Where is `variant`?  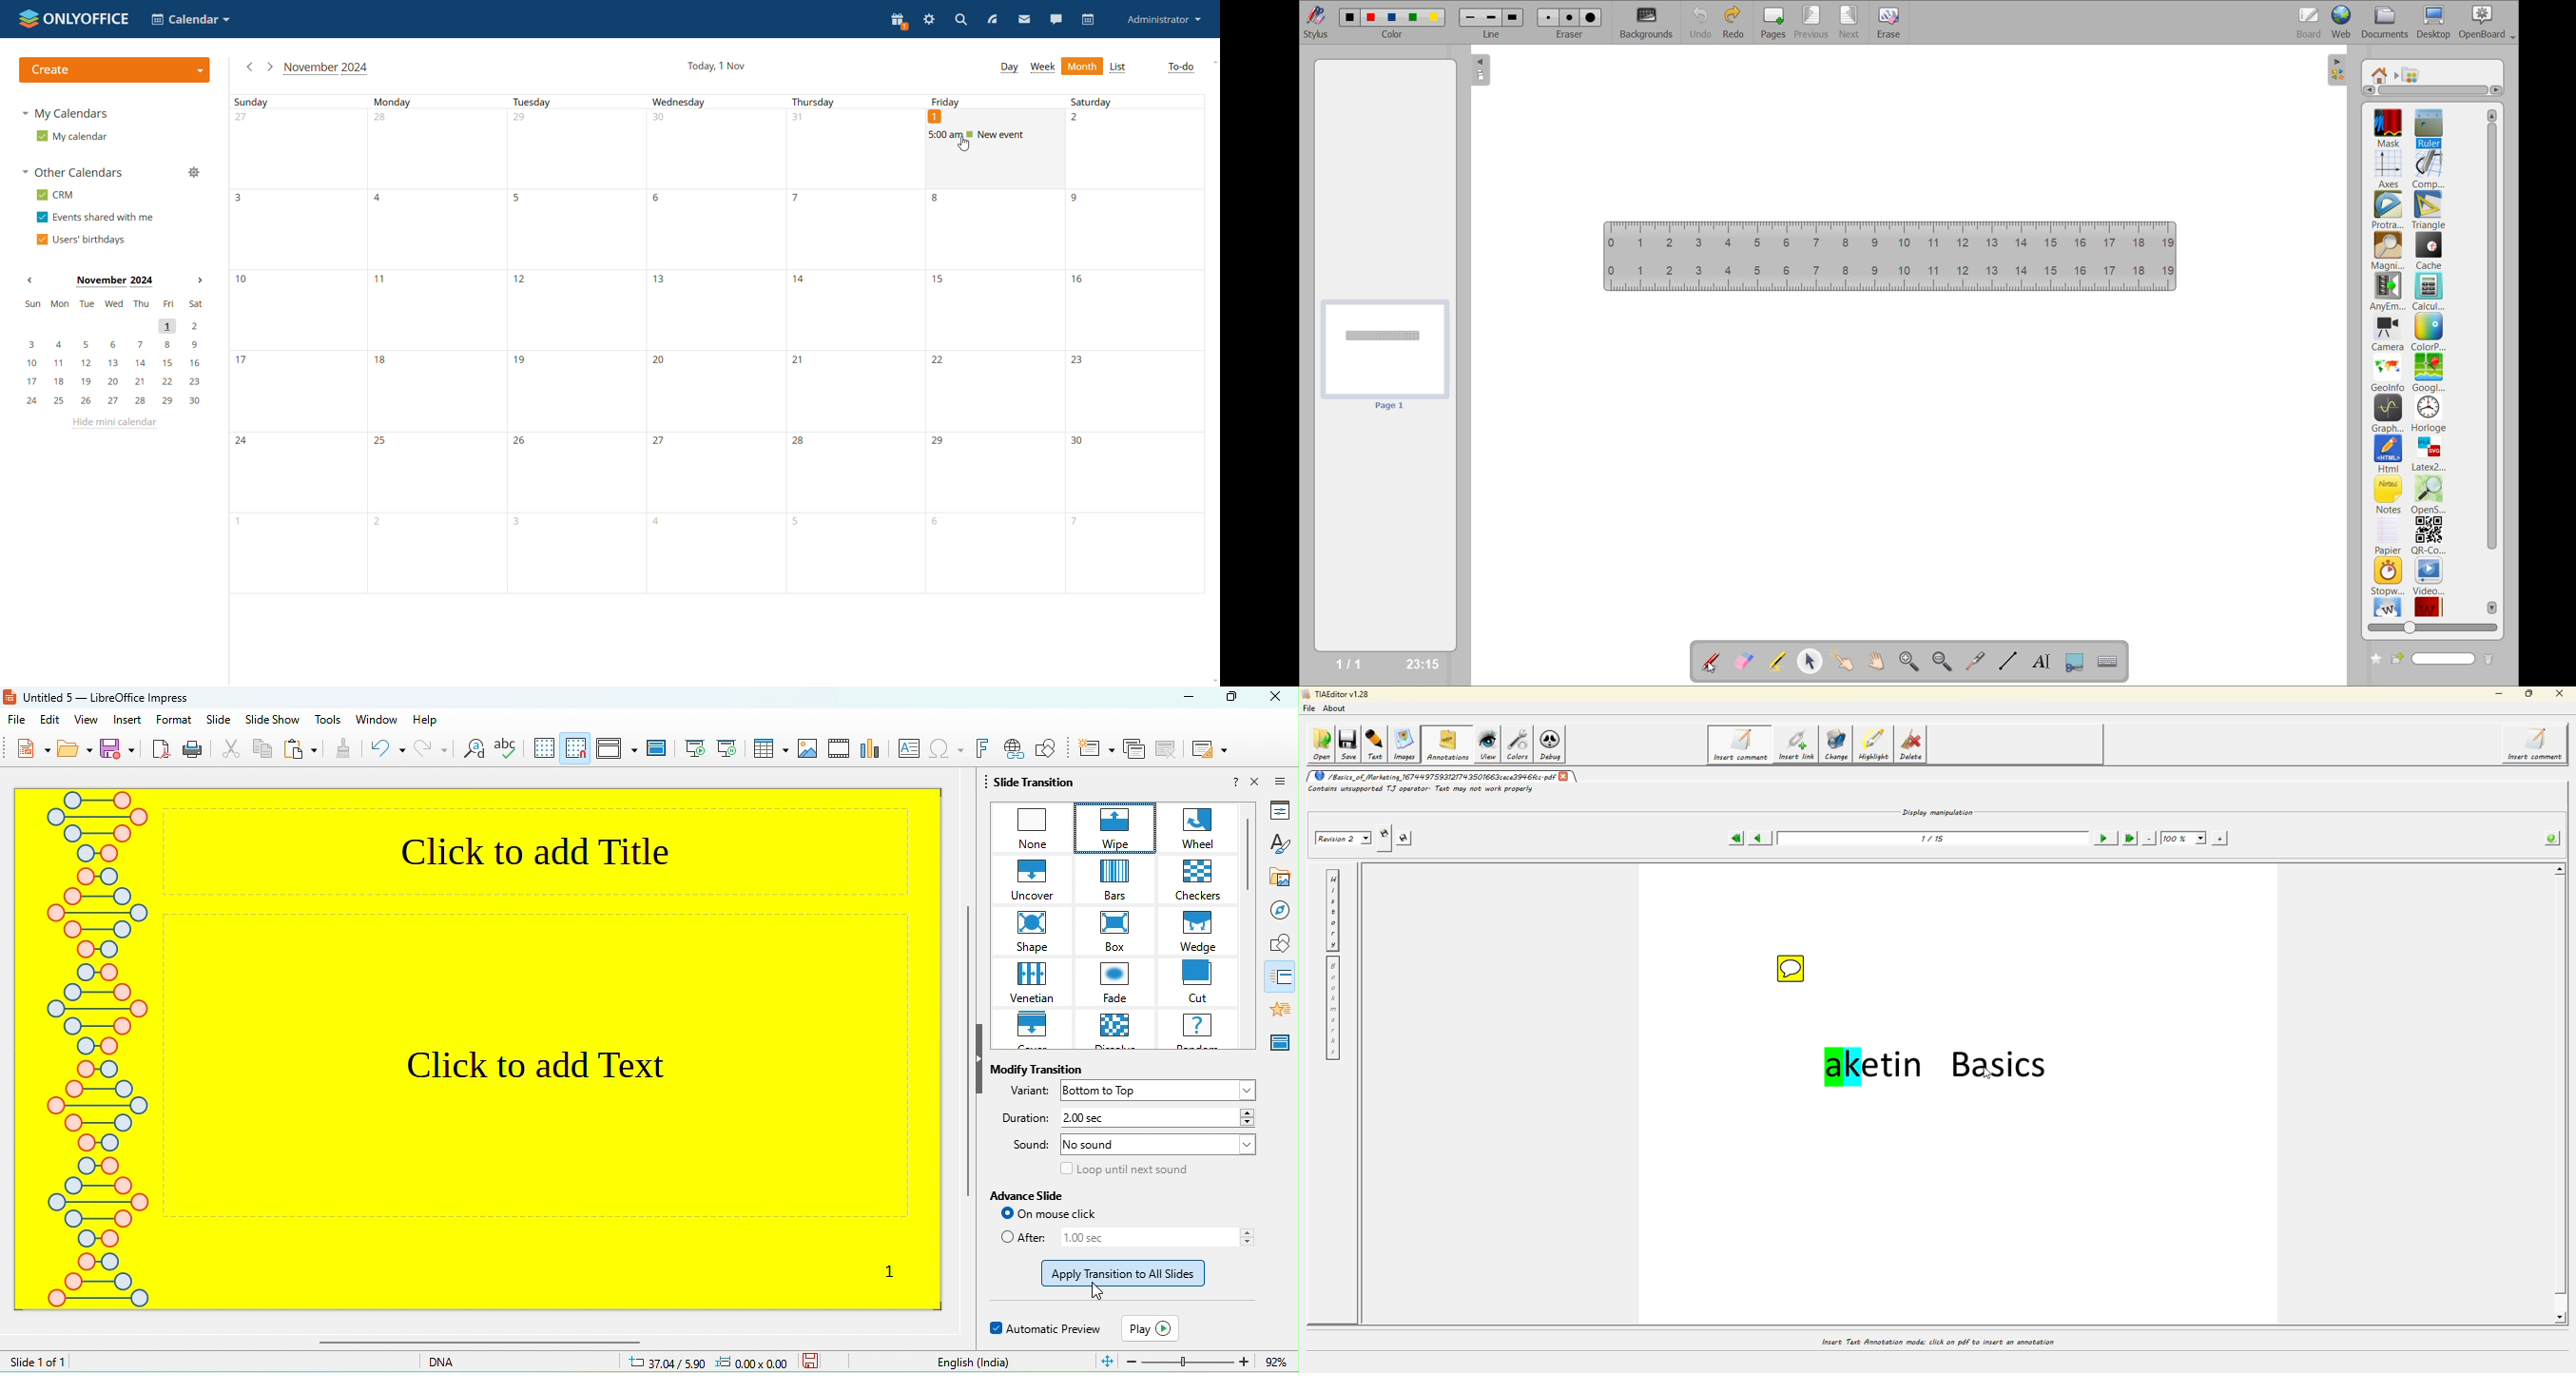 variant is located at coordinates (1025, 1093).